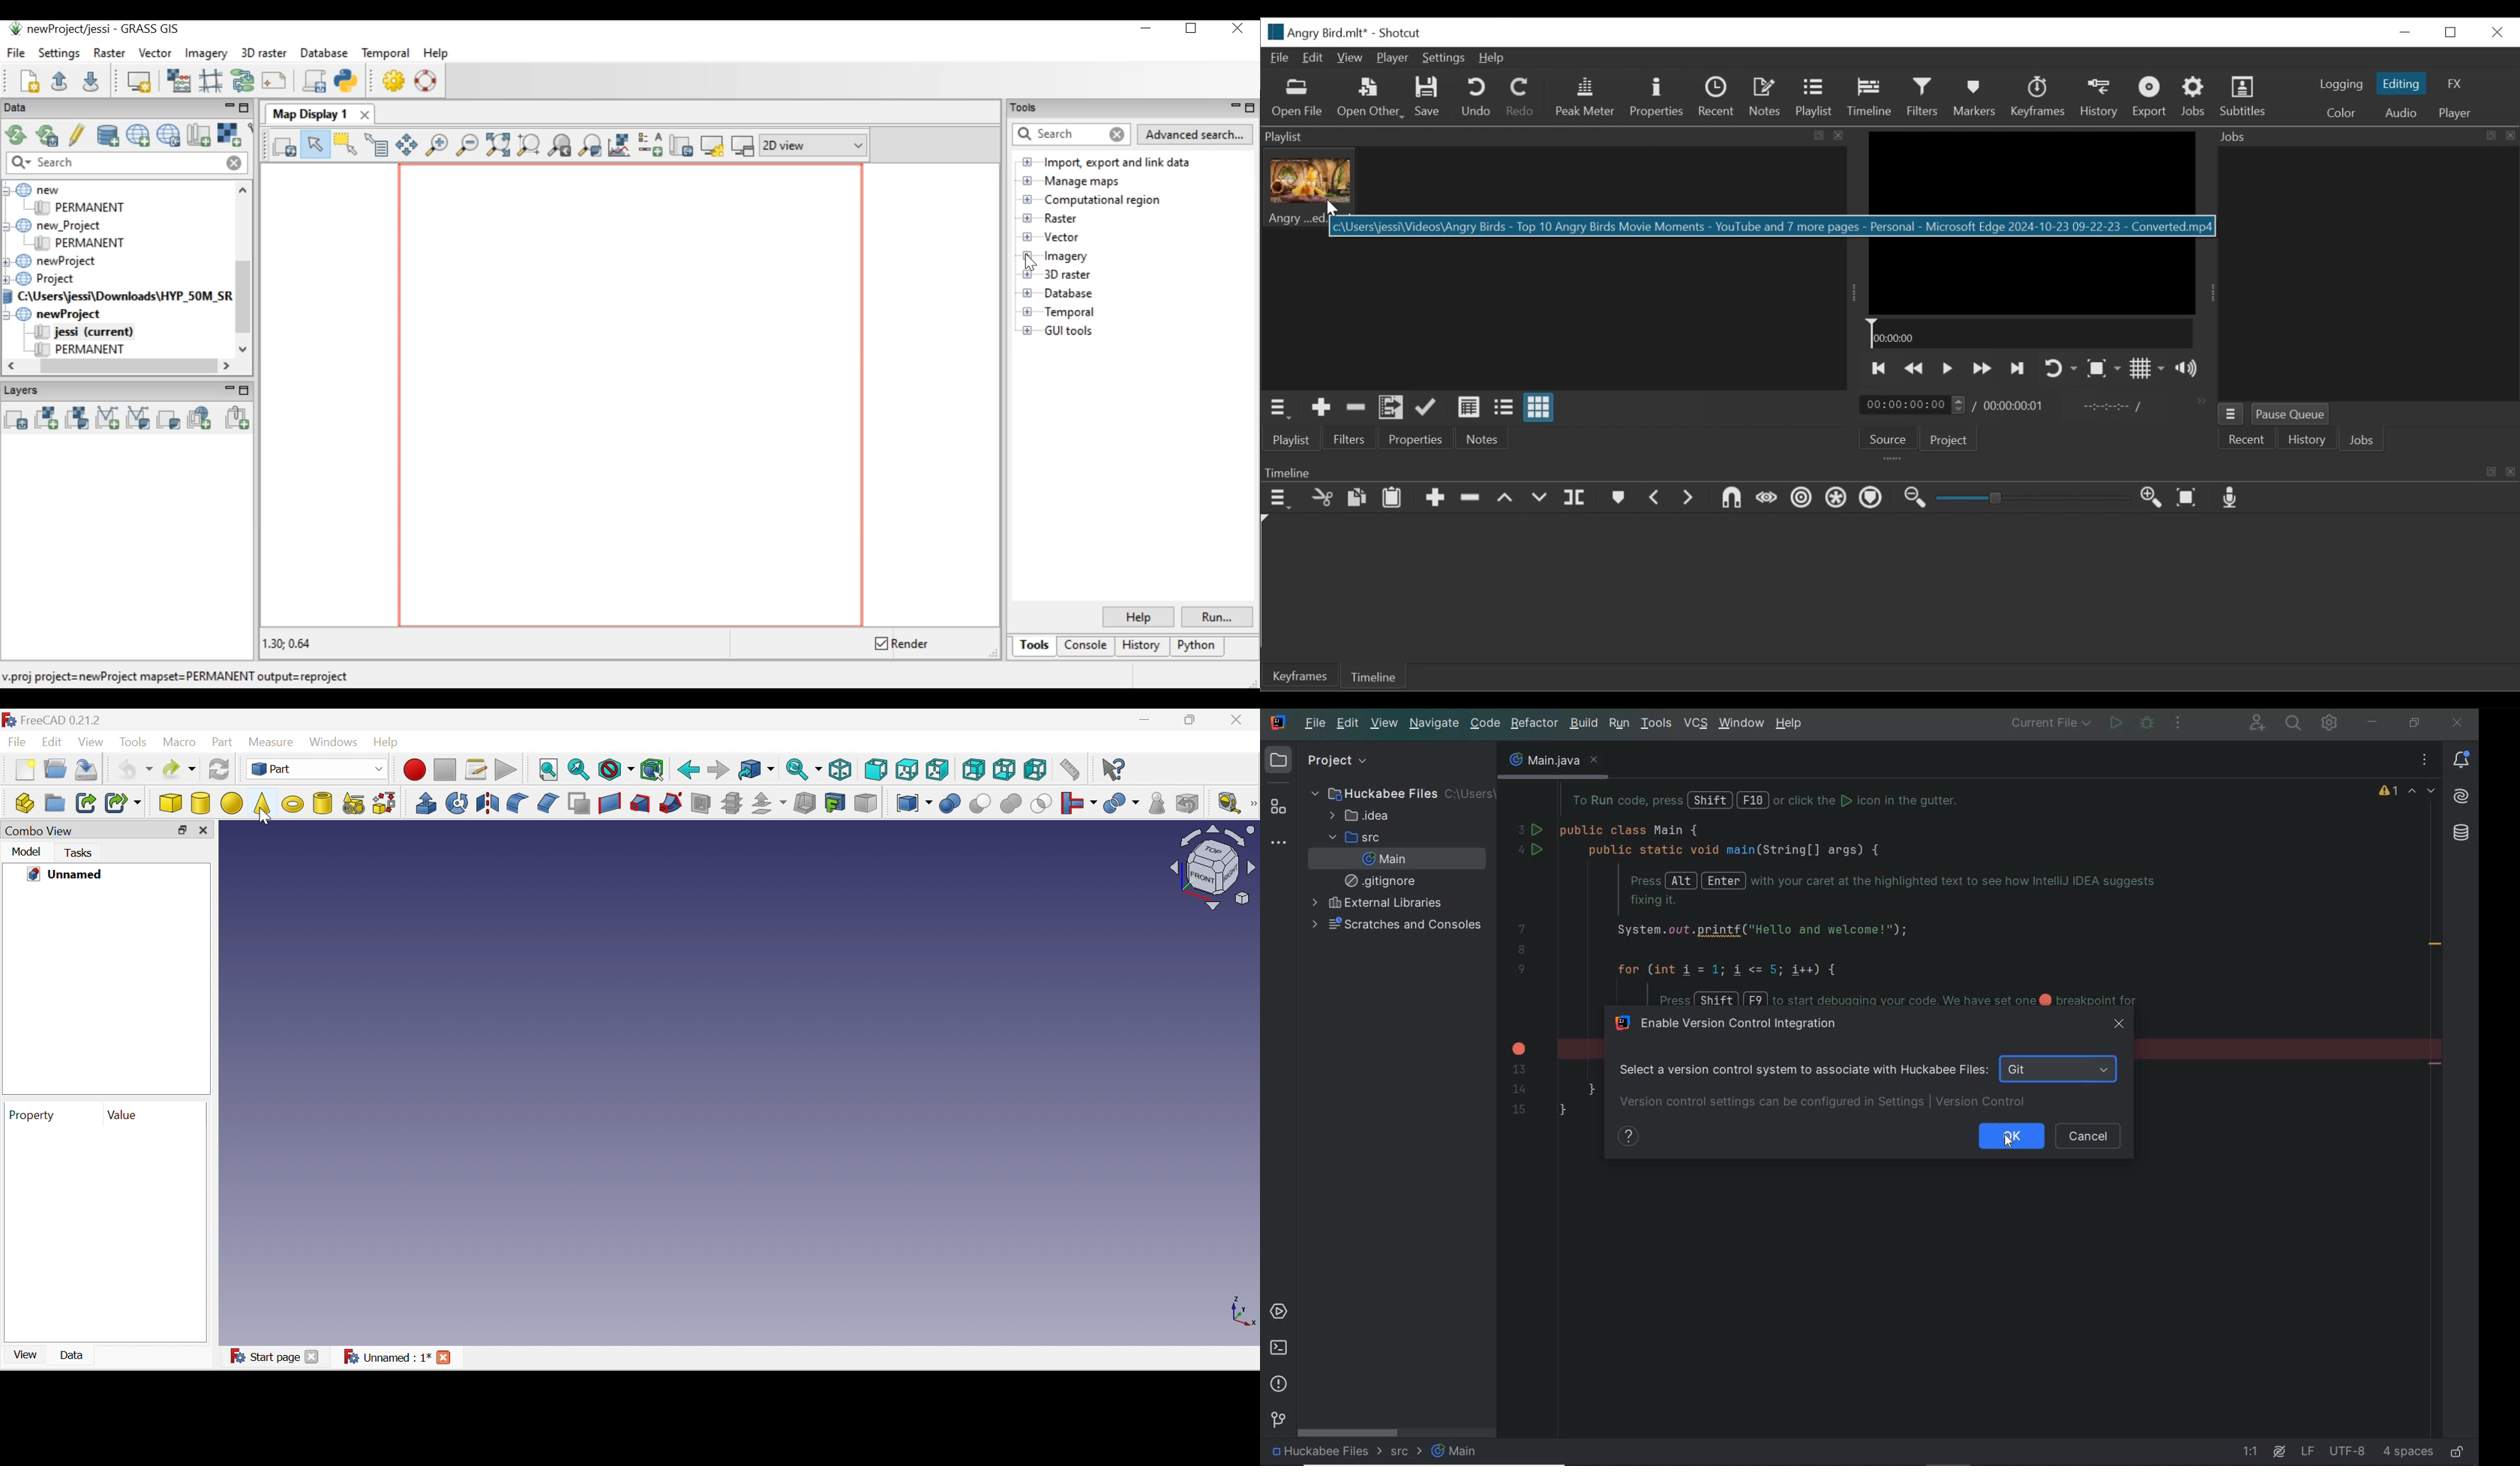 The image size is (2520, 1484). What do you see at coordinates (67, 875) in the screenshot?
I see `Unnamed` at bounding box center [67, 875].